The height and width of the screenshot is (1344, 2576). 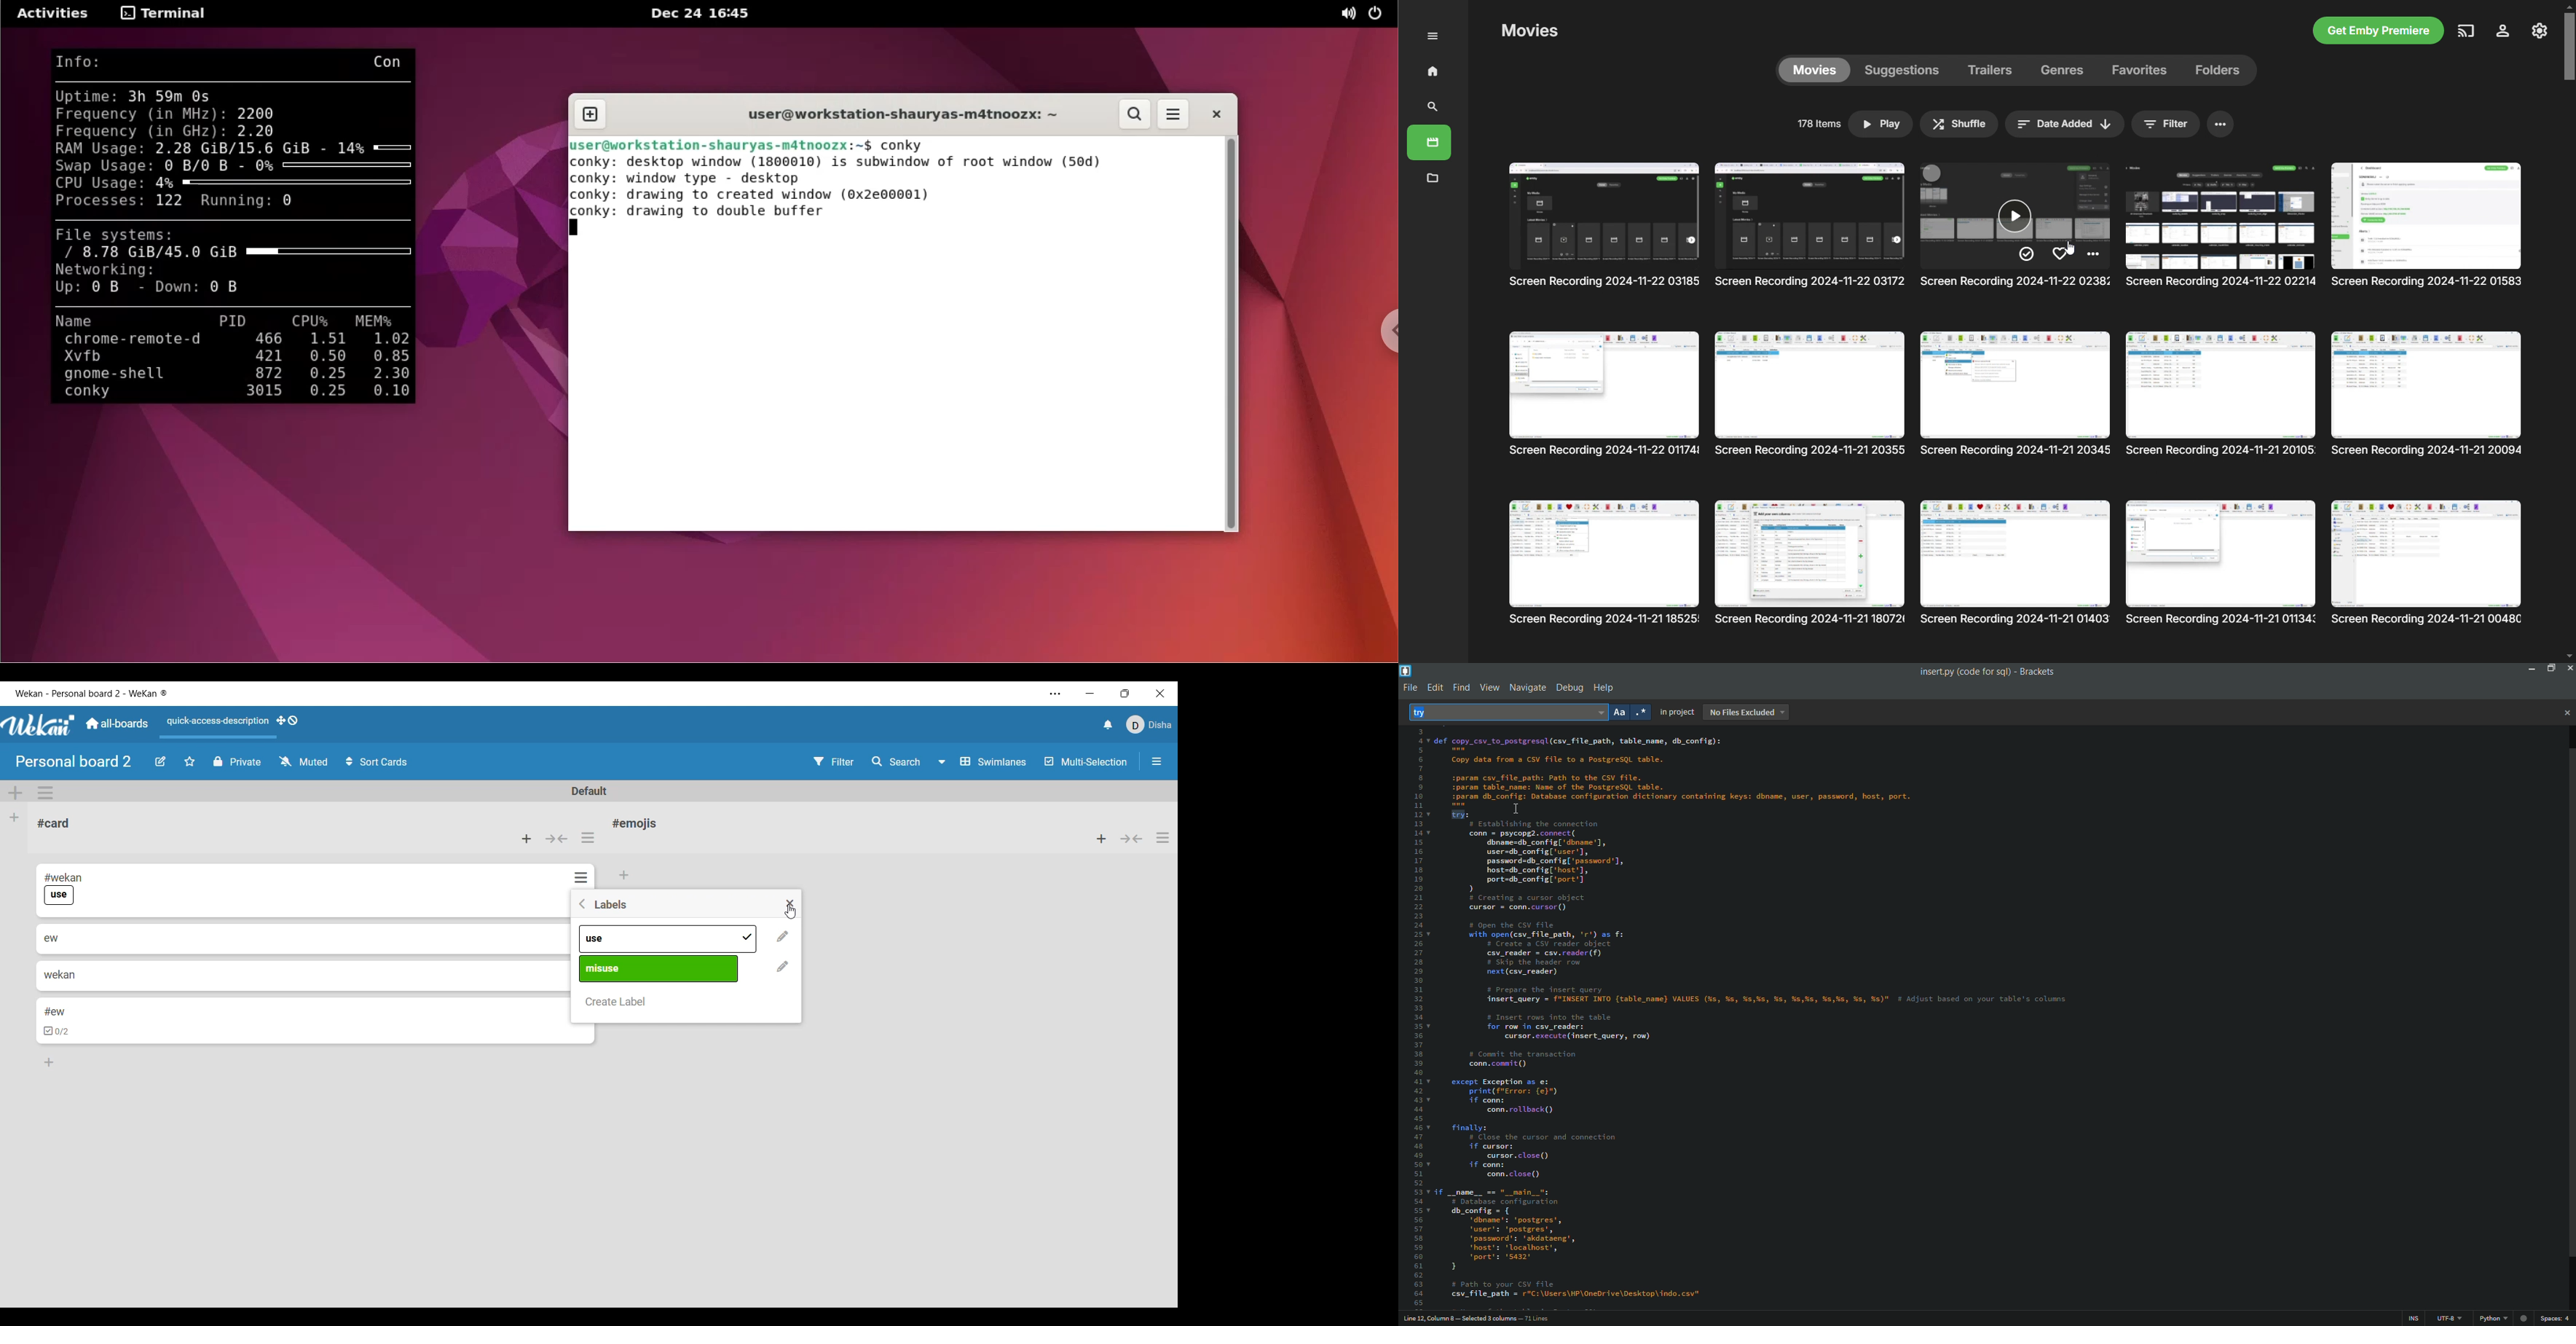 What do you see at coordinates (2427, 395) in the screenshot?
I see `` at bounding box center [2427, 395].